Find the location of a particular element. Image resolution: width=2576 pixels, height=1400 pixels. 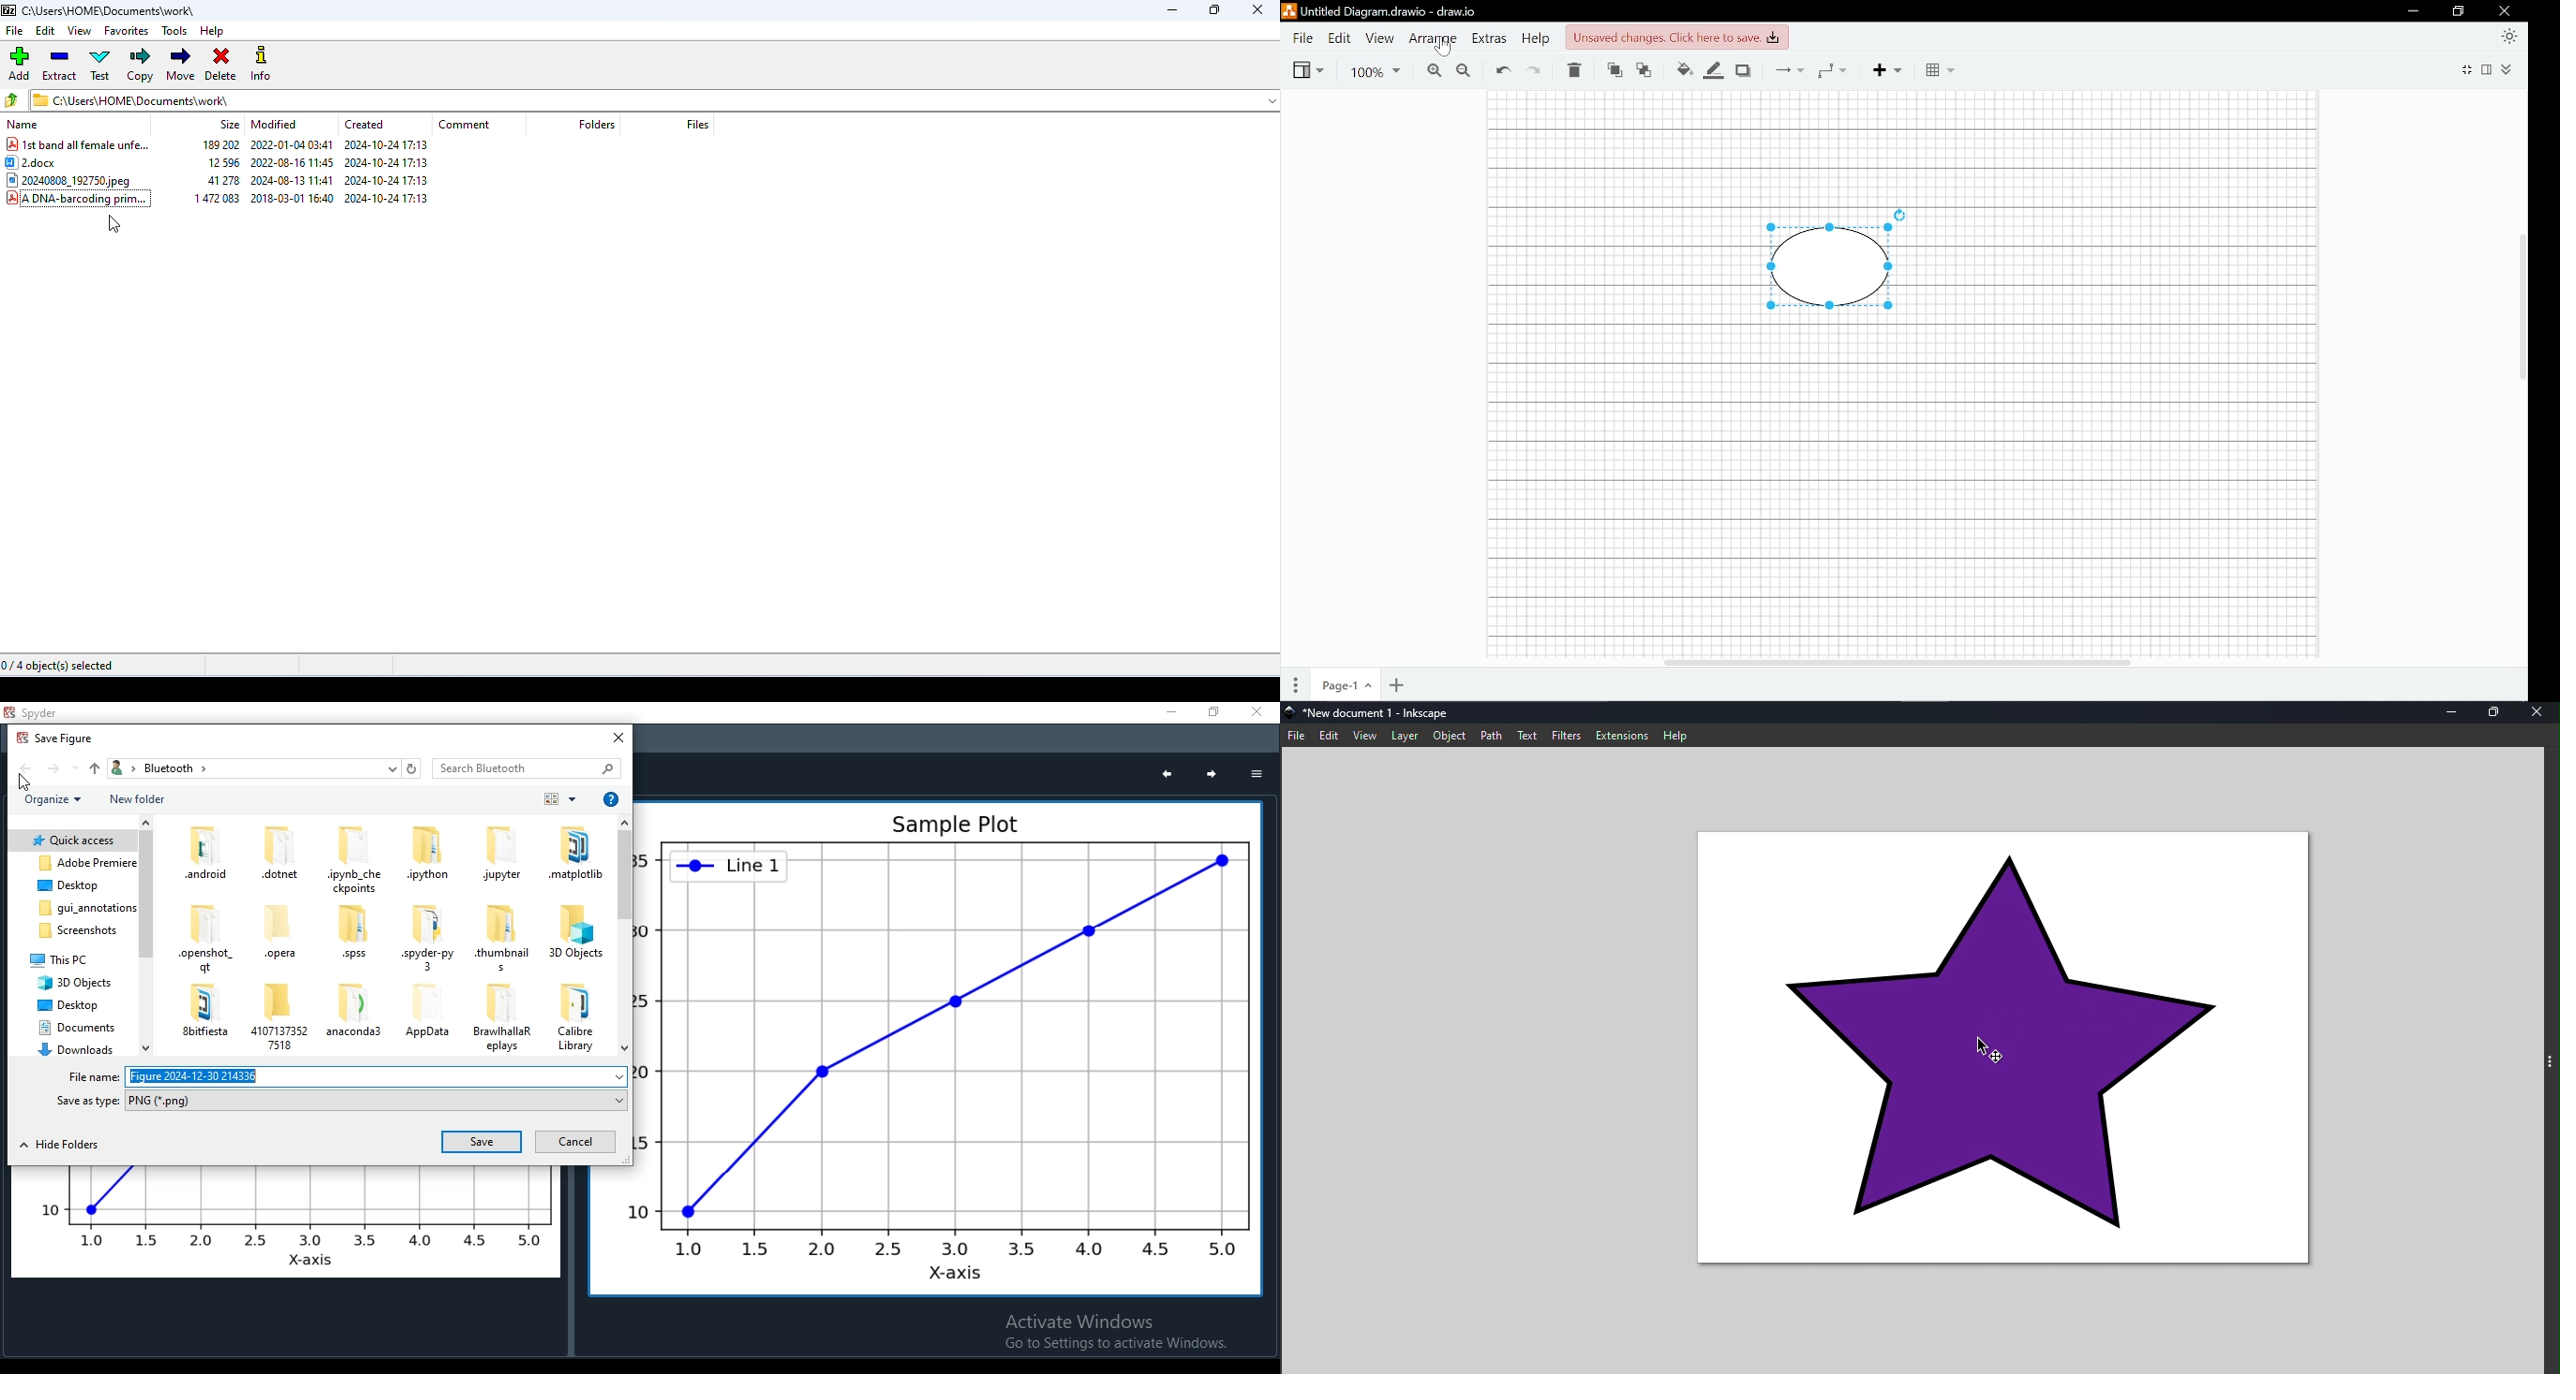

extract is located at coordinates (59, 65).